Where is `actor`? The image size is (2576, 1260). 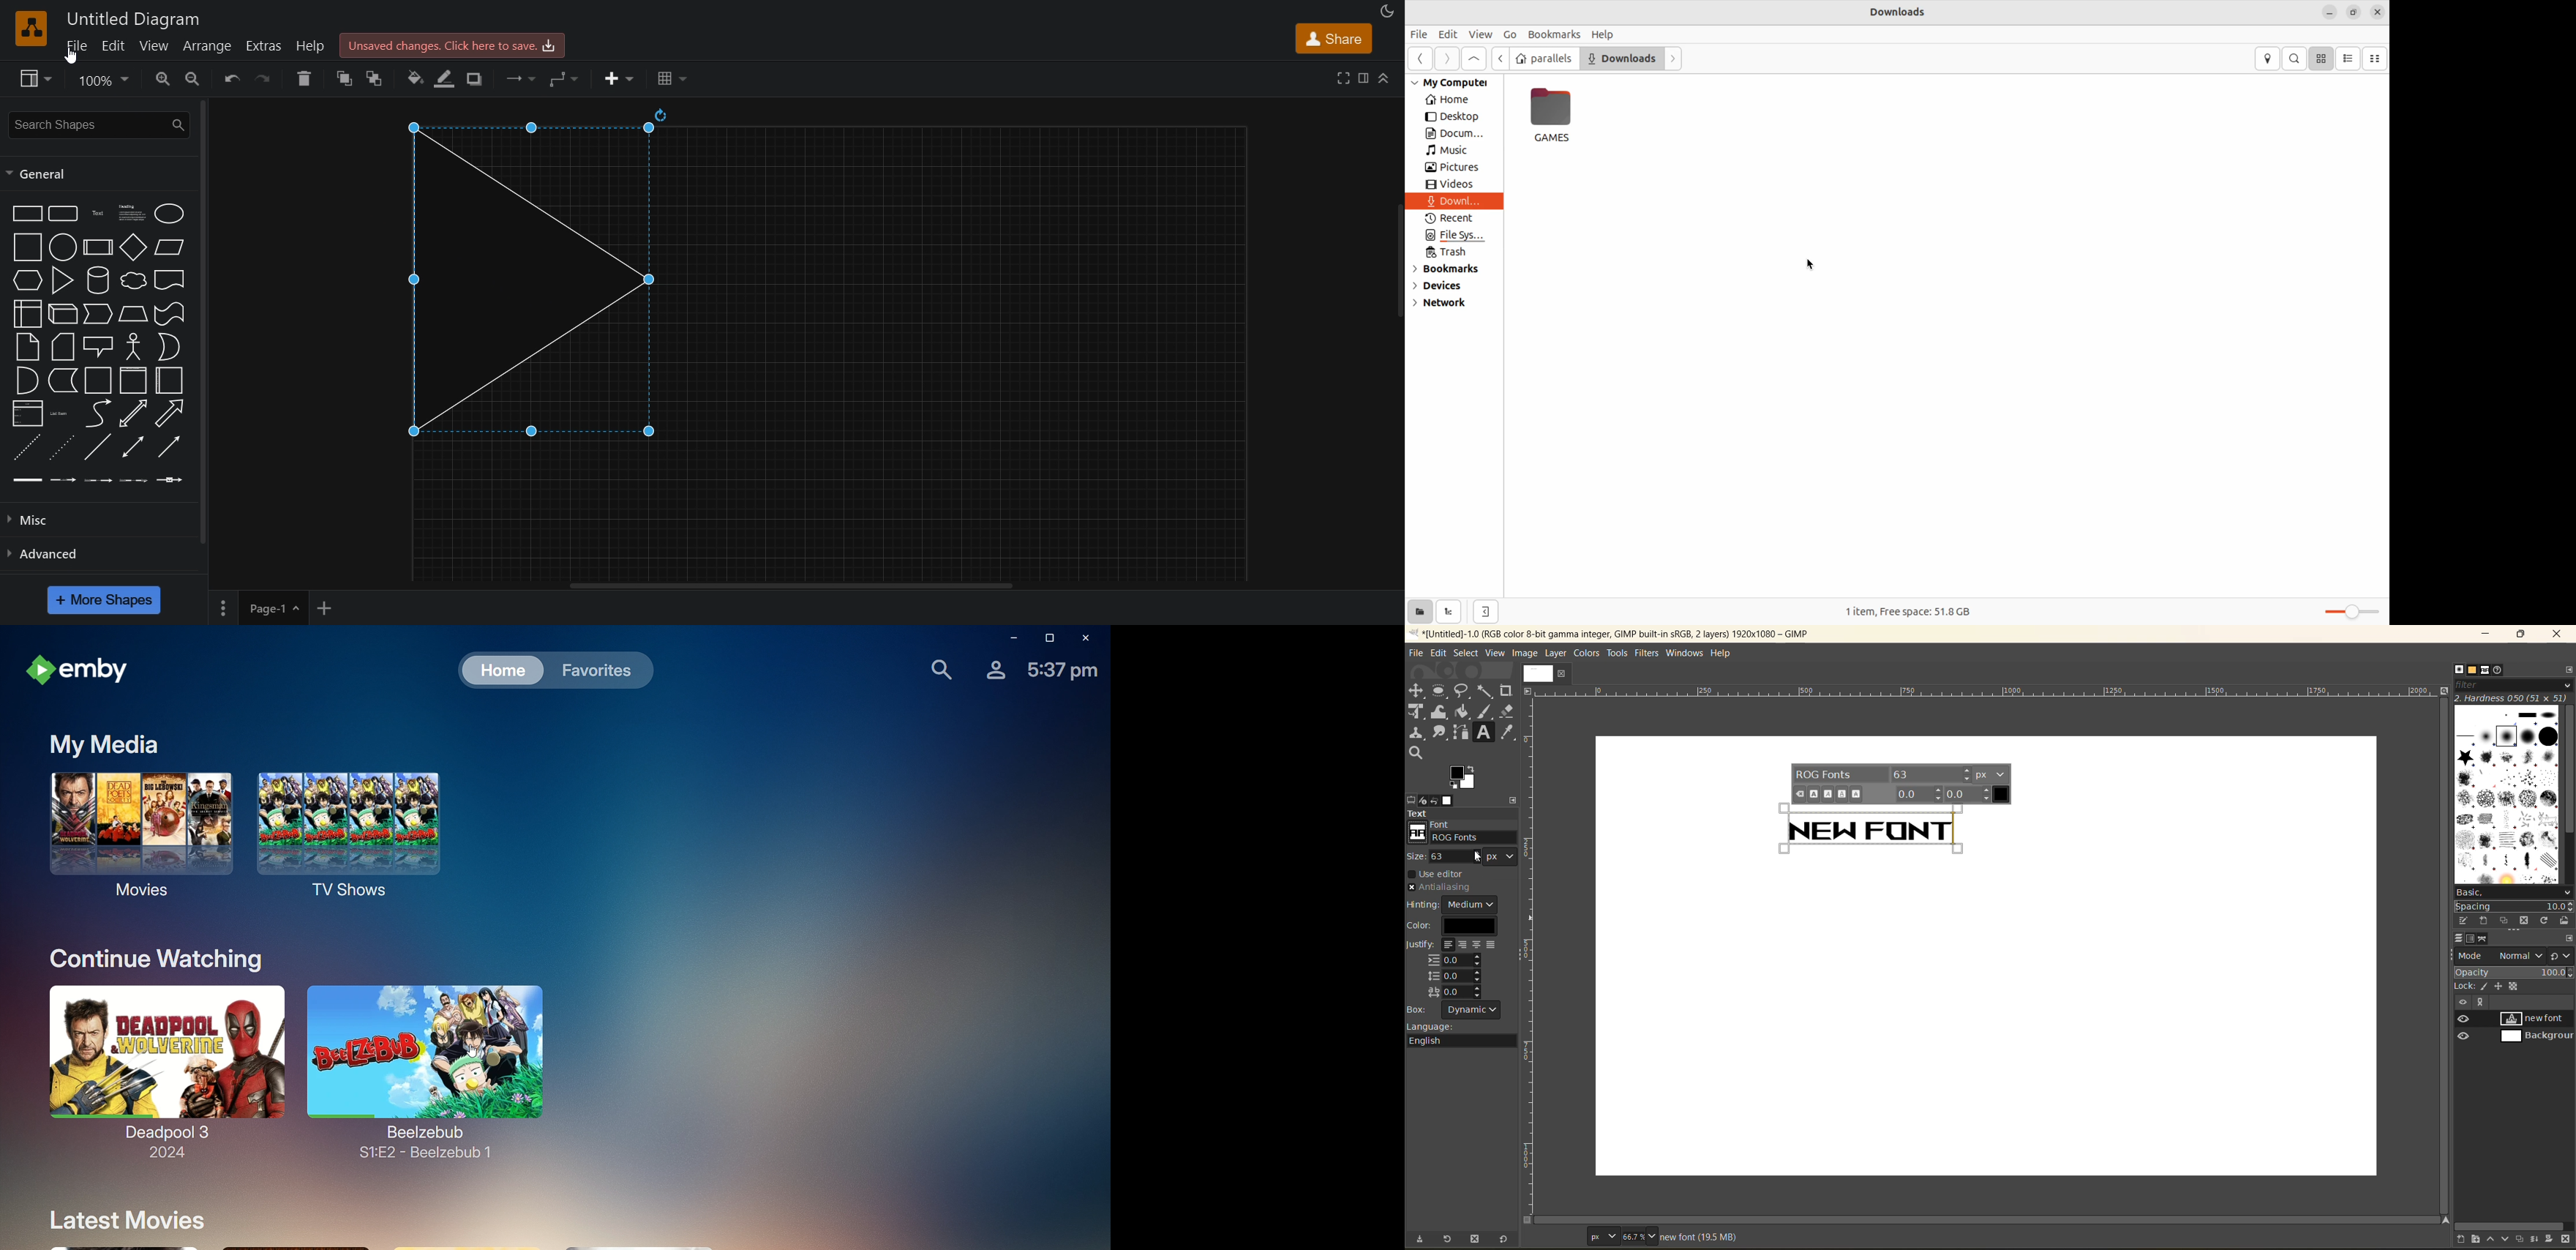
actor is located at coordinates (134, 345).